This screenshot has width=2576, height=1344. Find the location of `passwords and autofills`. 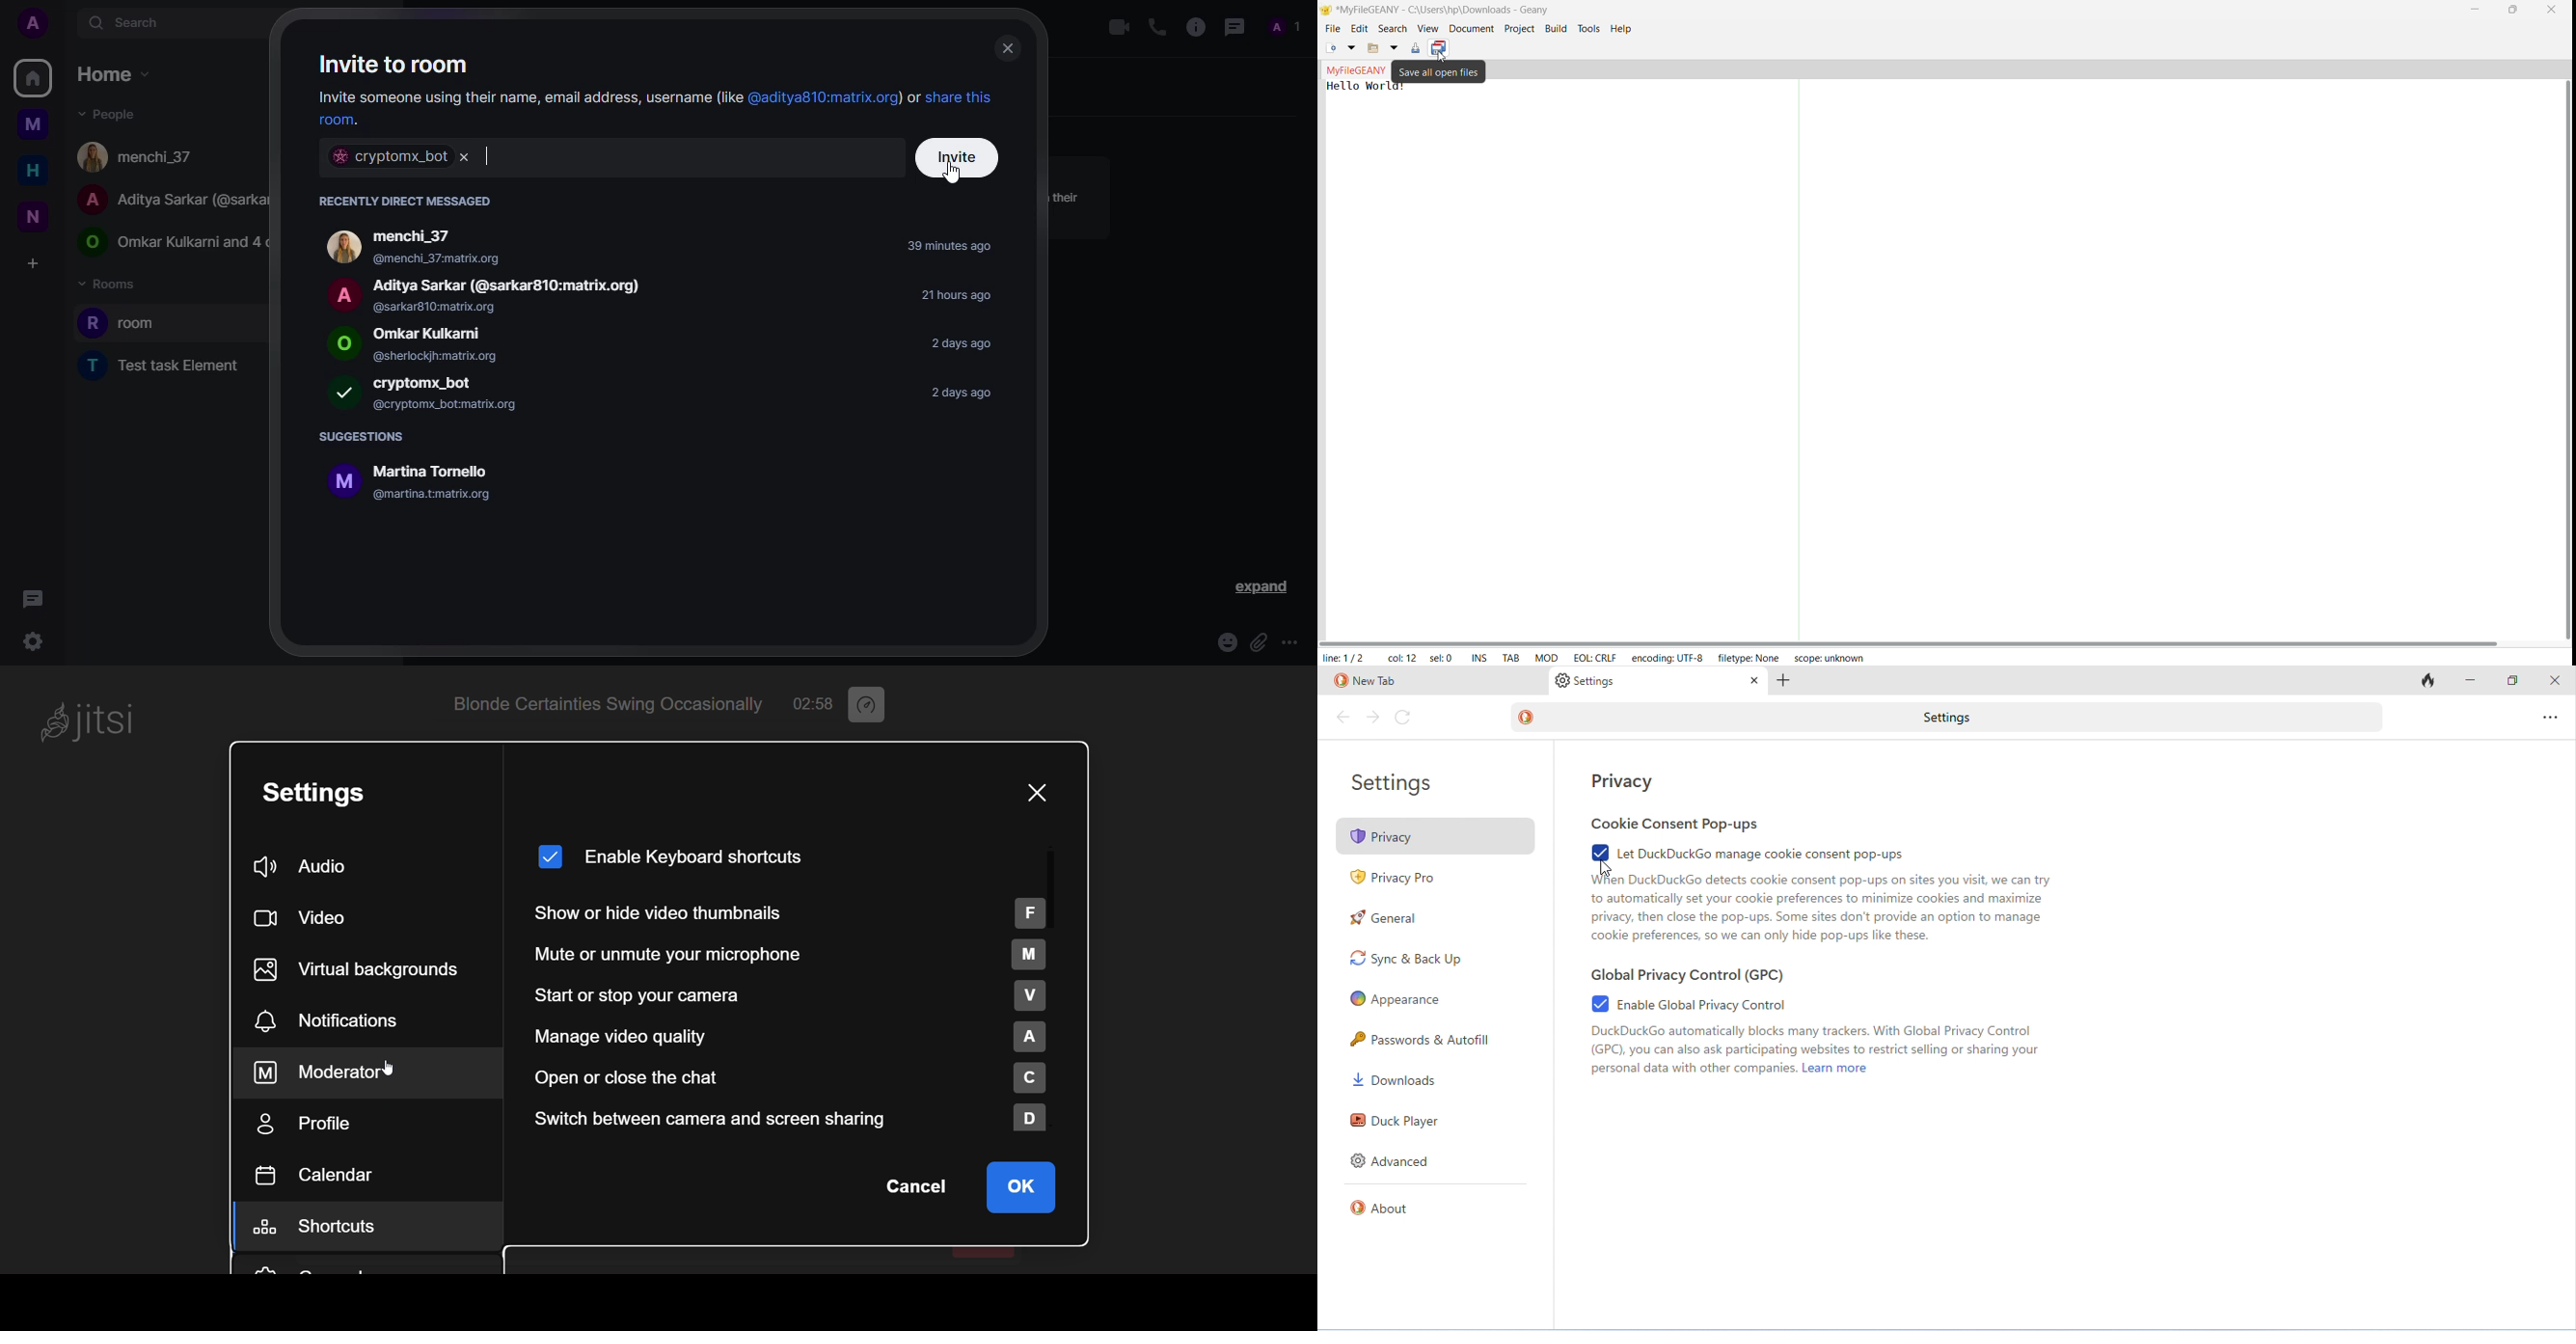

passwords and autofills is located at coordinates (1424, 1039).